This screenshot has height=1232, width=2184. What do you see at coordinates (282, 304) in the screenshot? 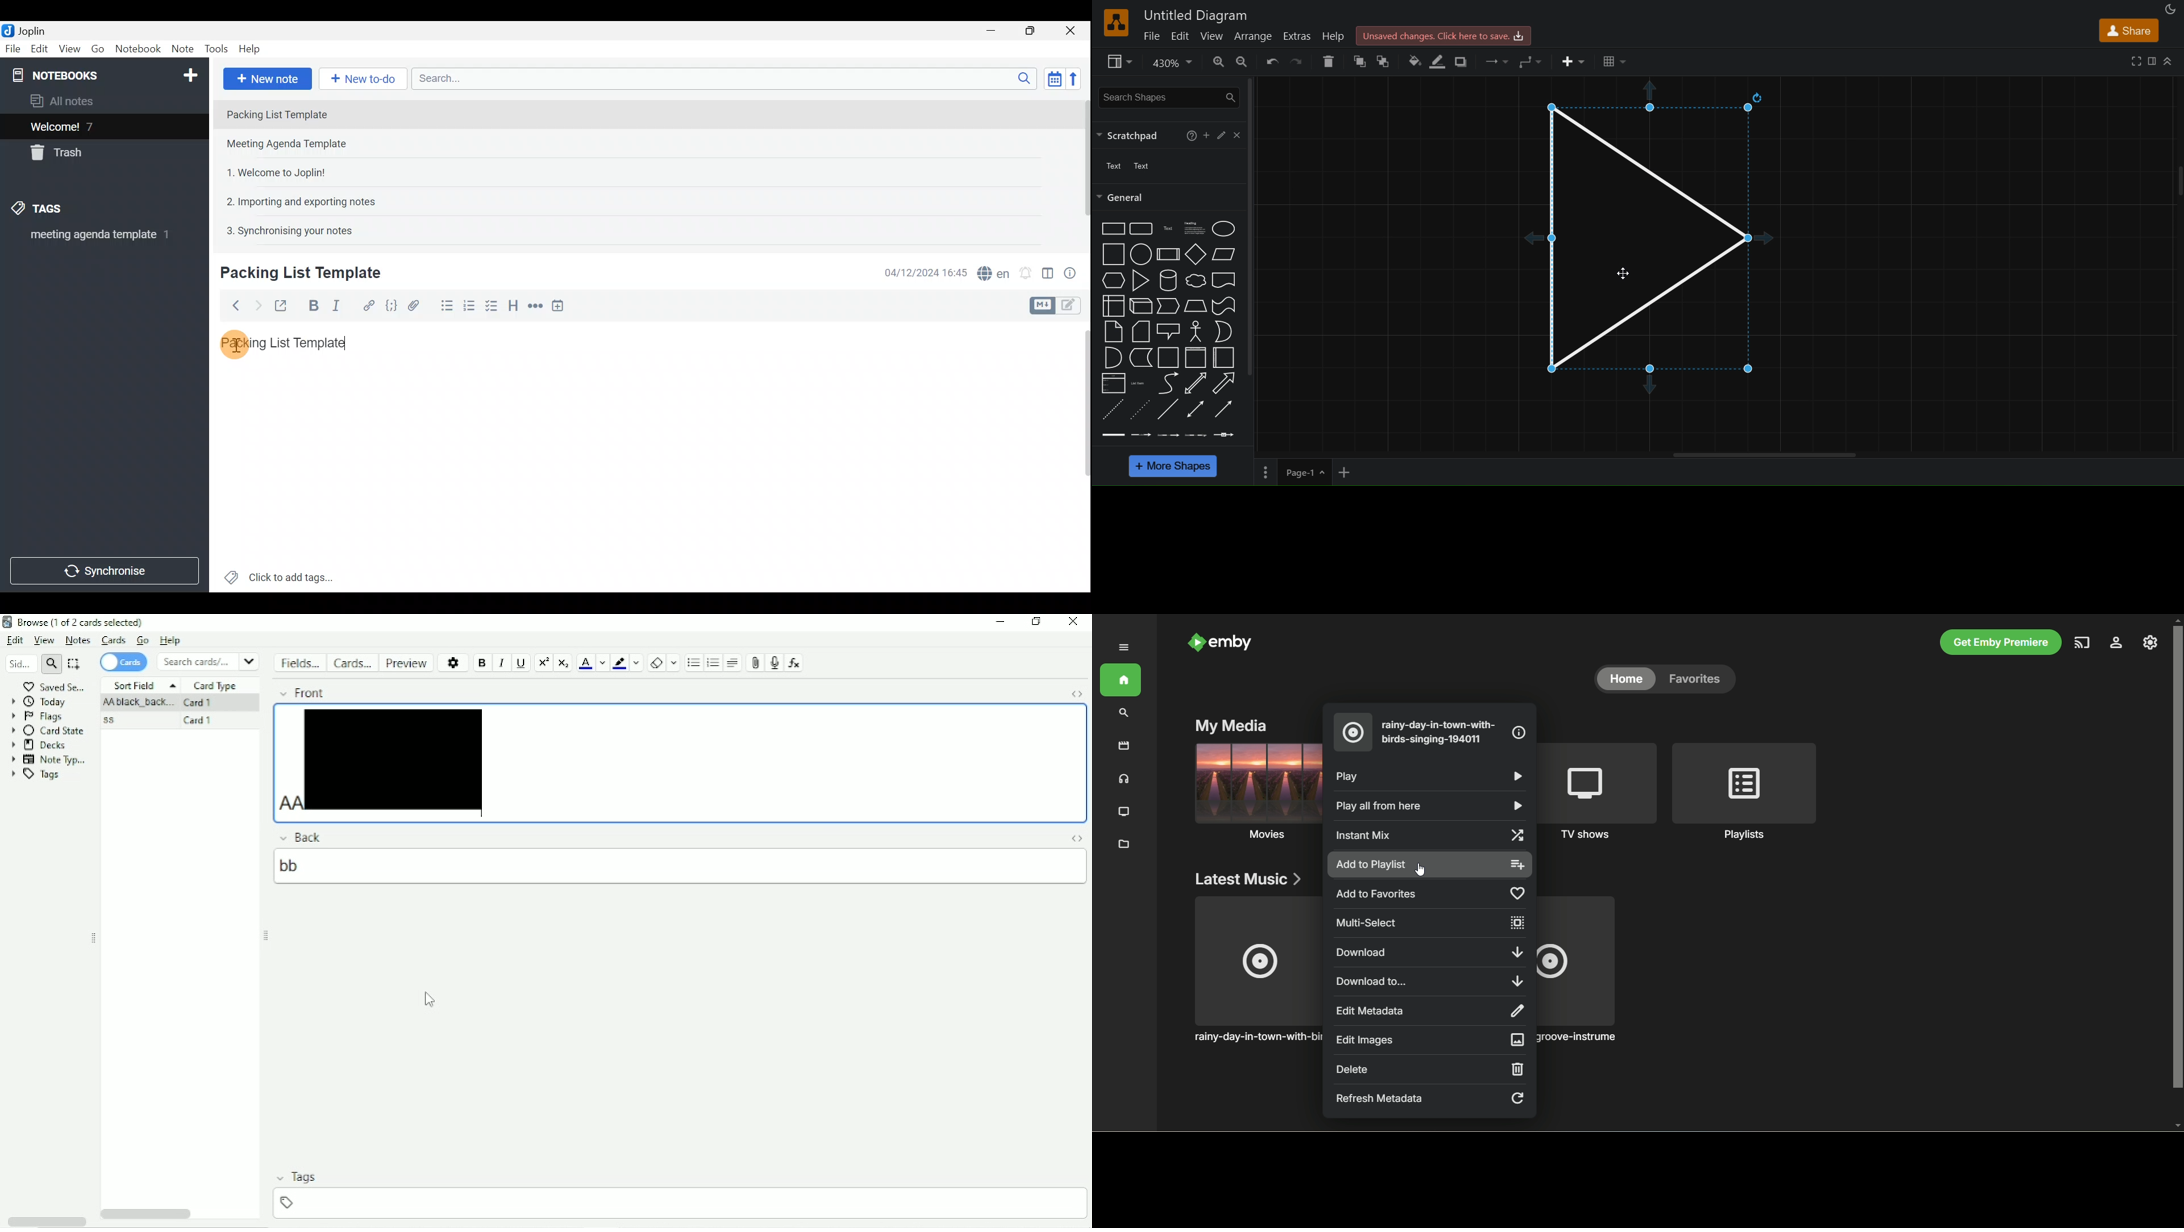
I see `Toggle external editing` at bounding box center [282, 304].